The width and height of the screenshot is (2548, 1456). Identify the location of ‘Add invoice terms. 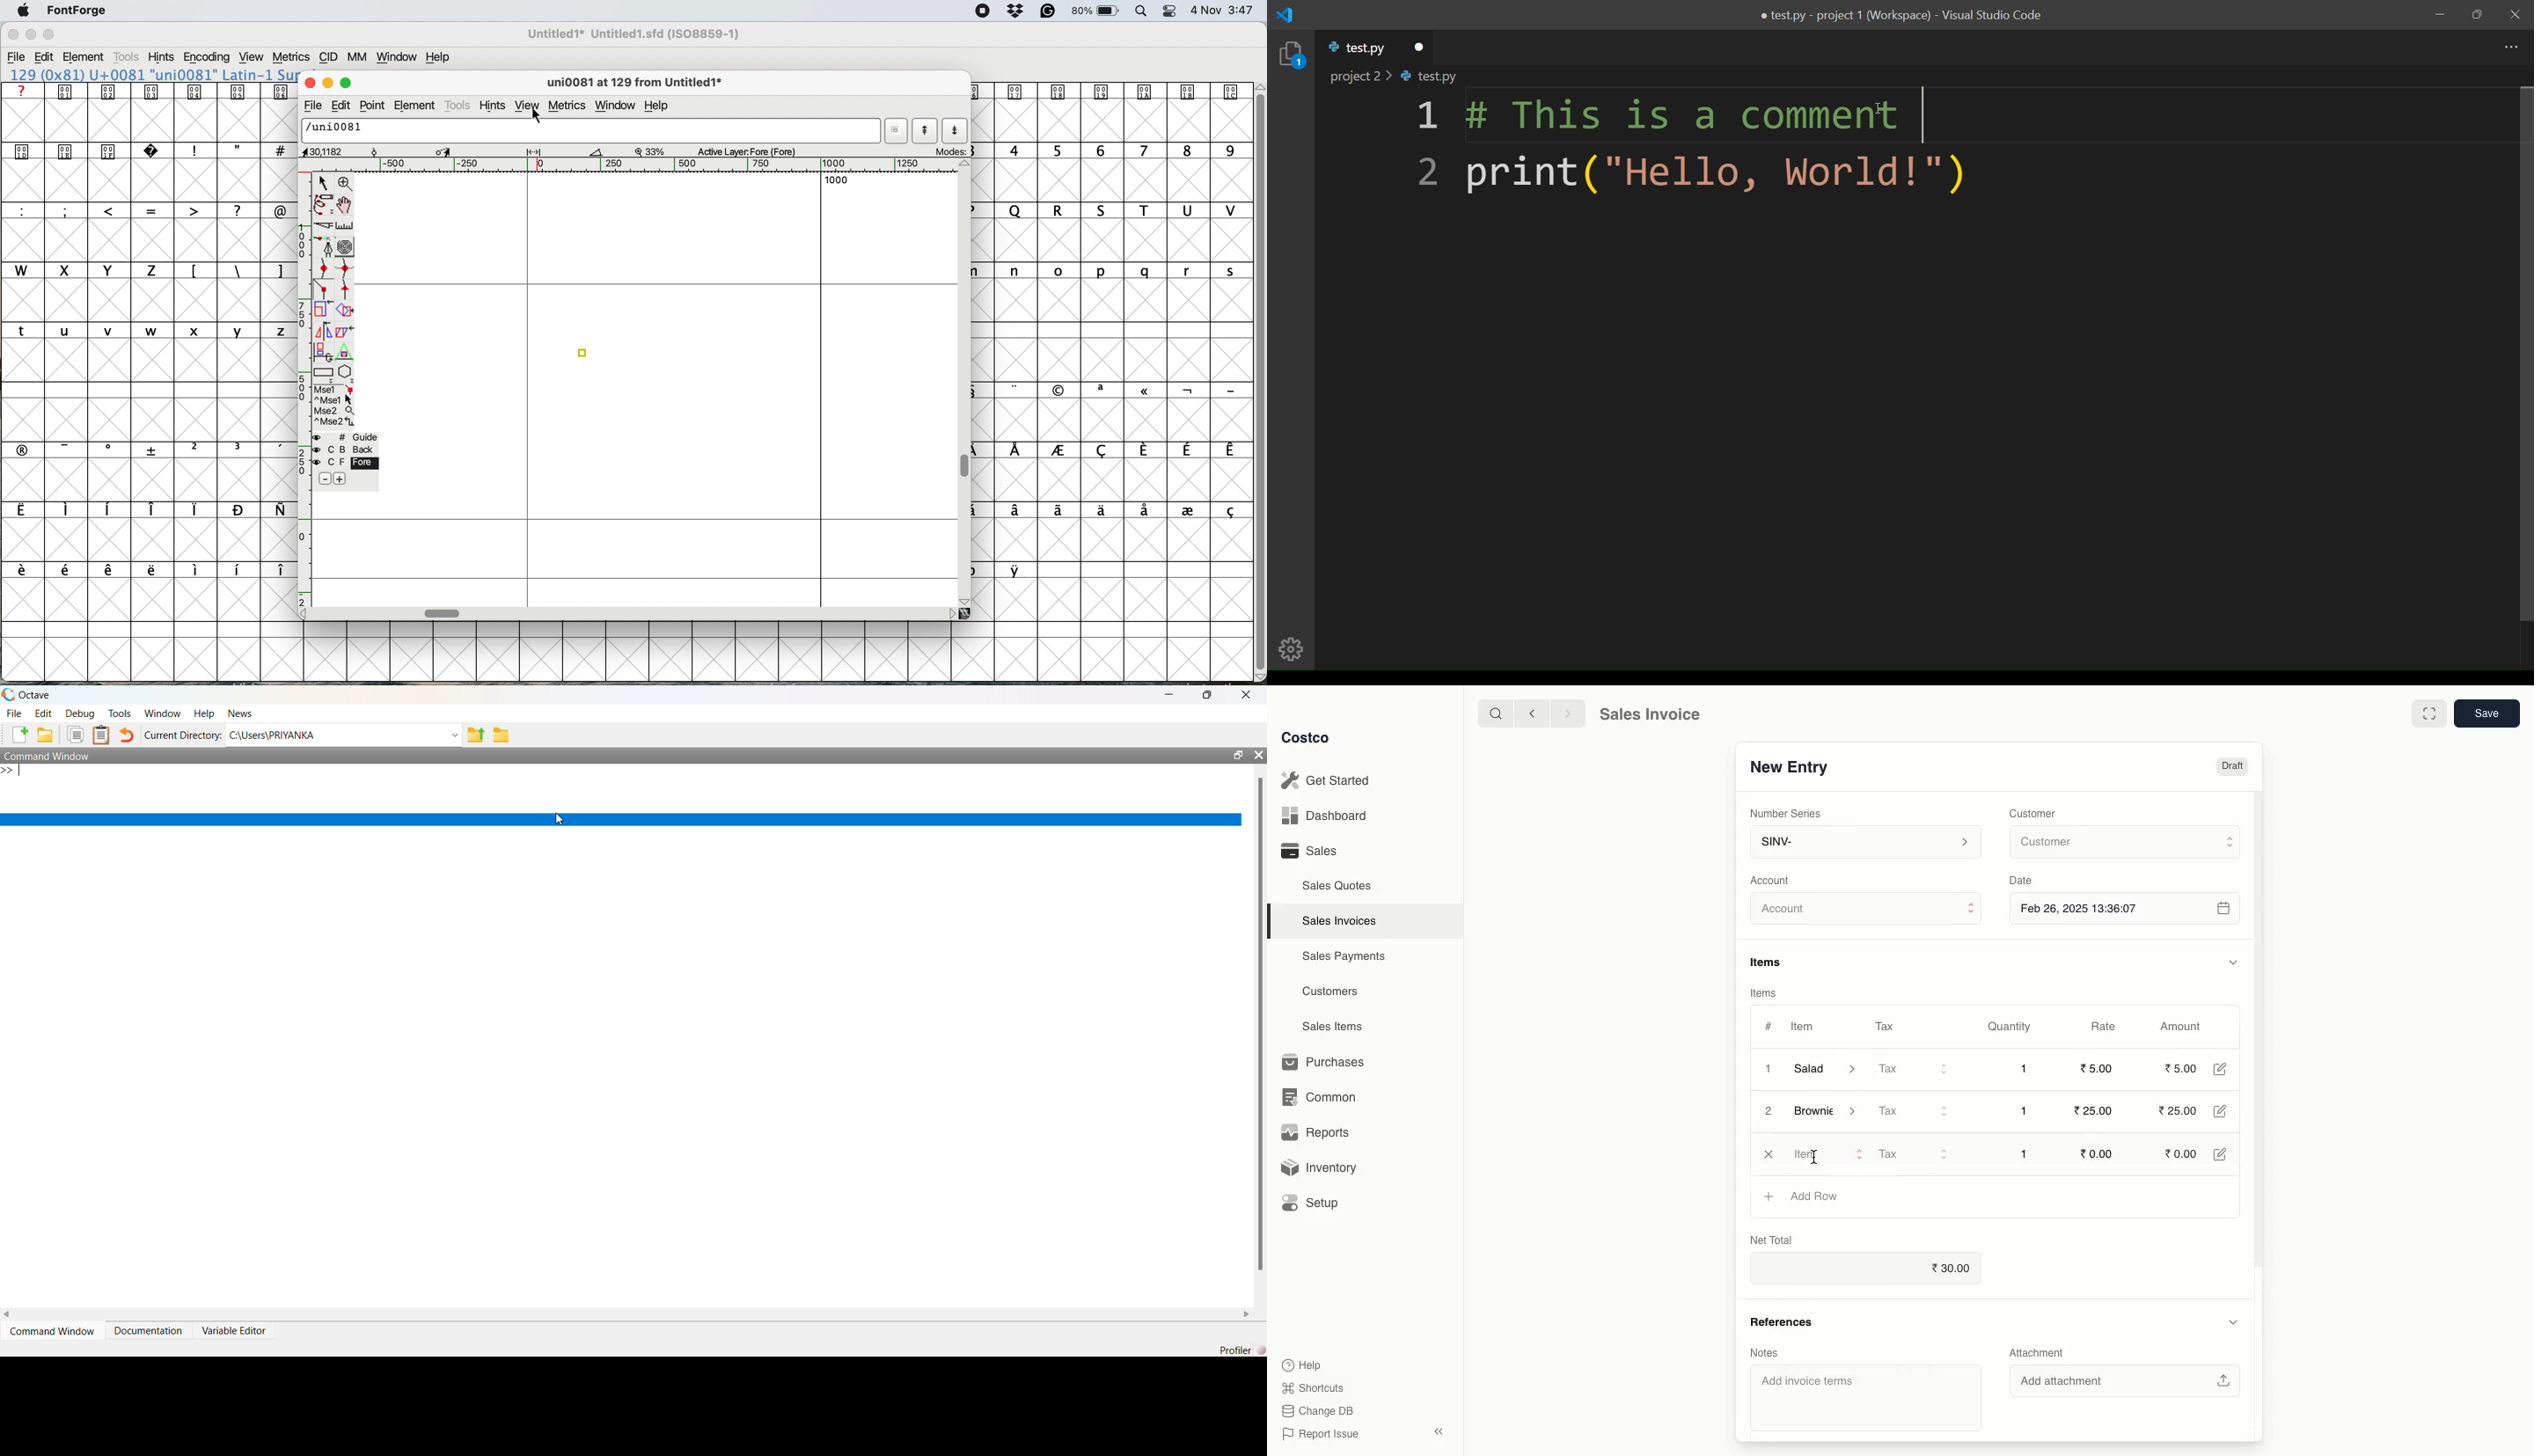
(1867, 1394).